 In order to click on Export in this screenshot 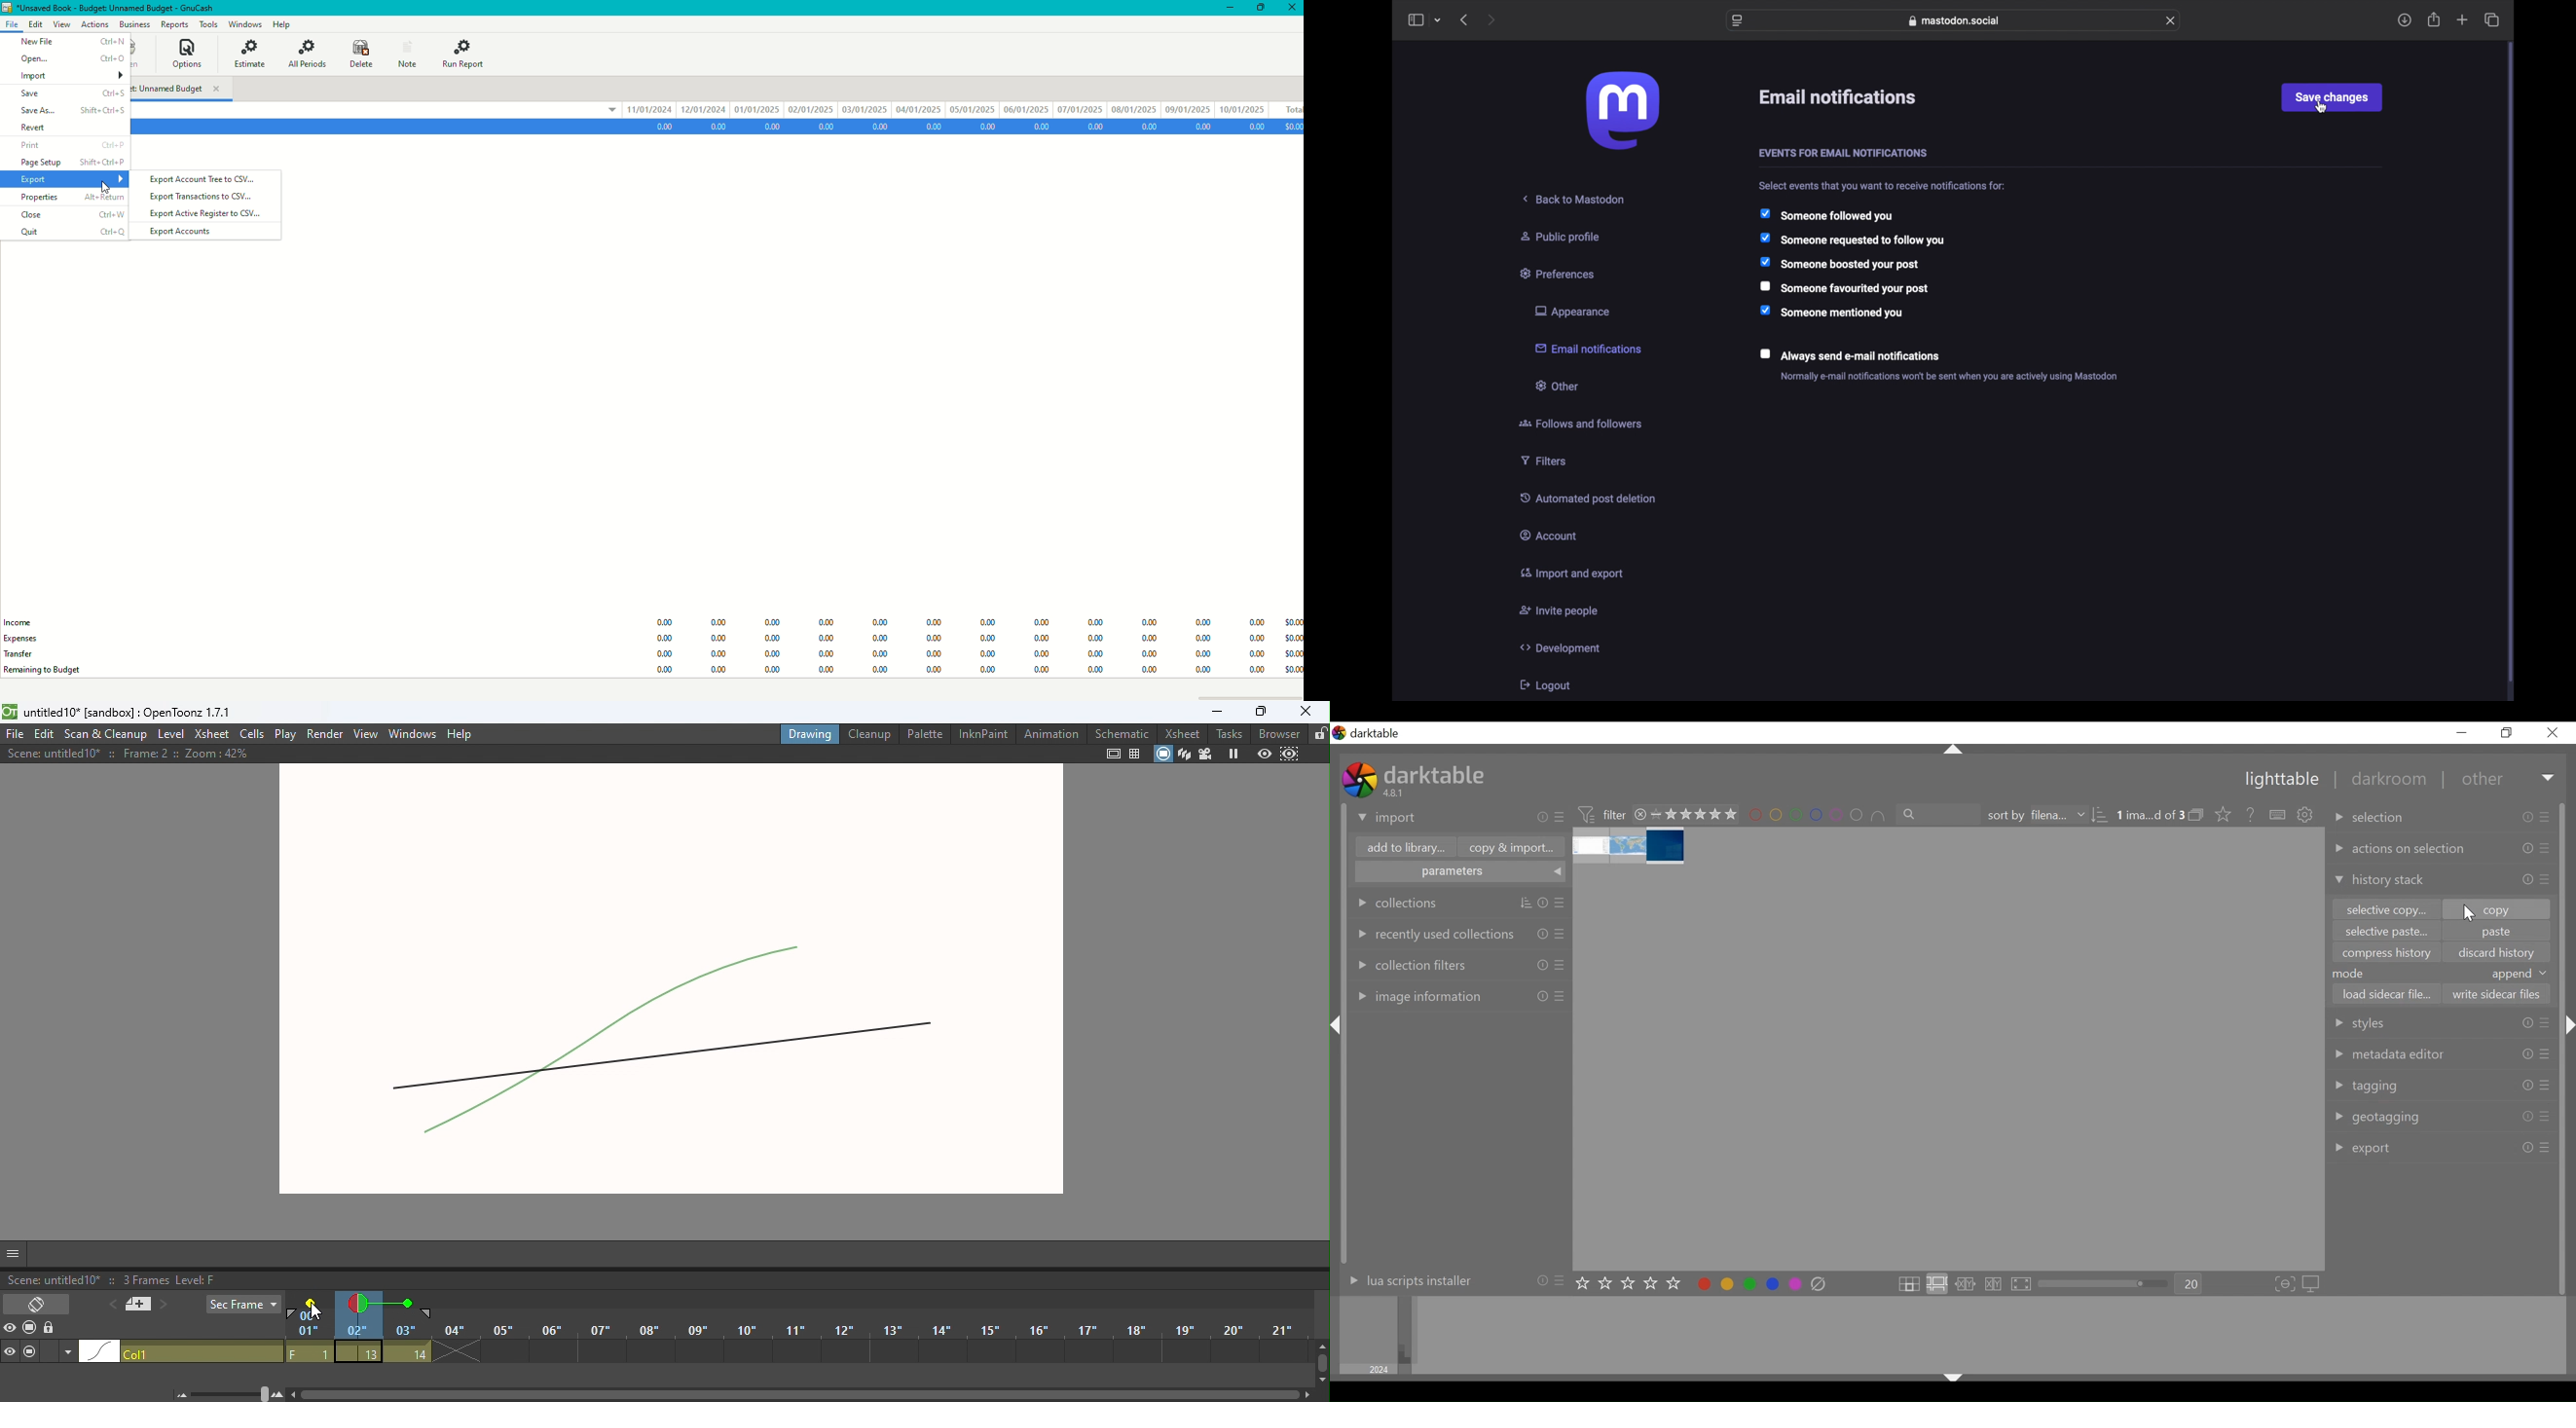, I will do `click(67, 179)`.